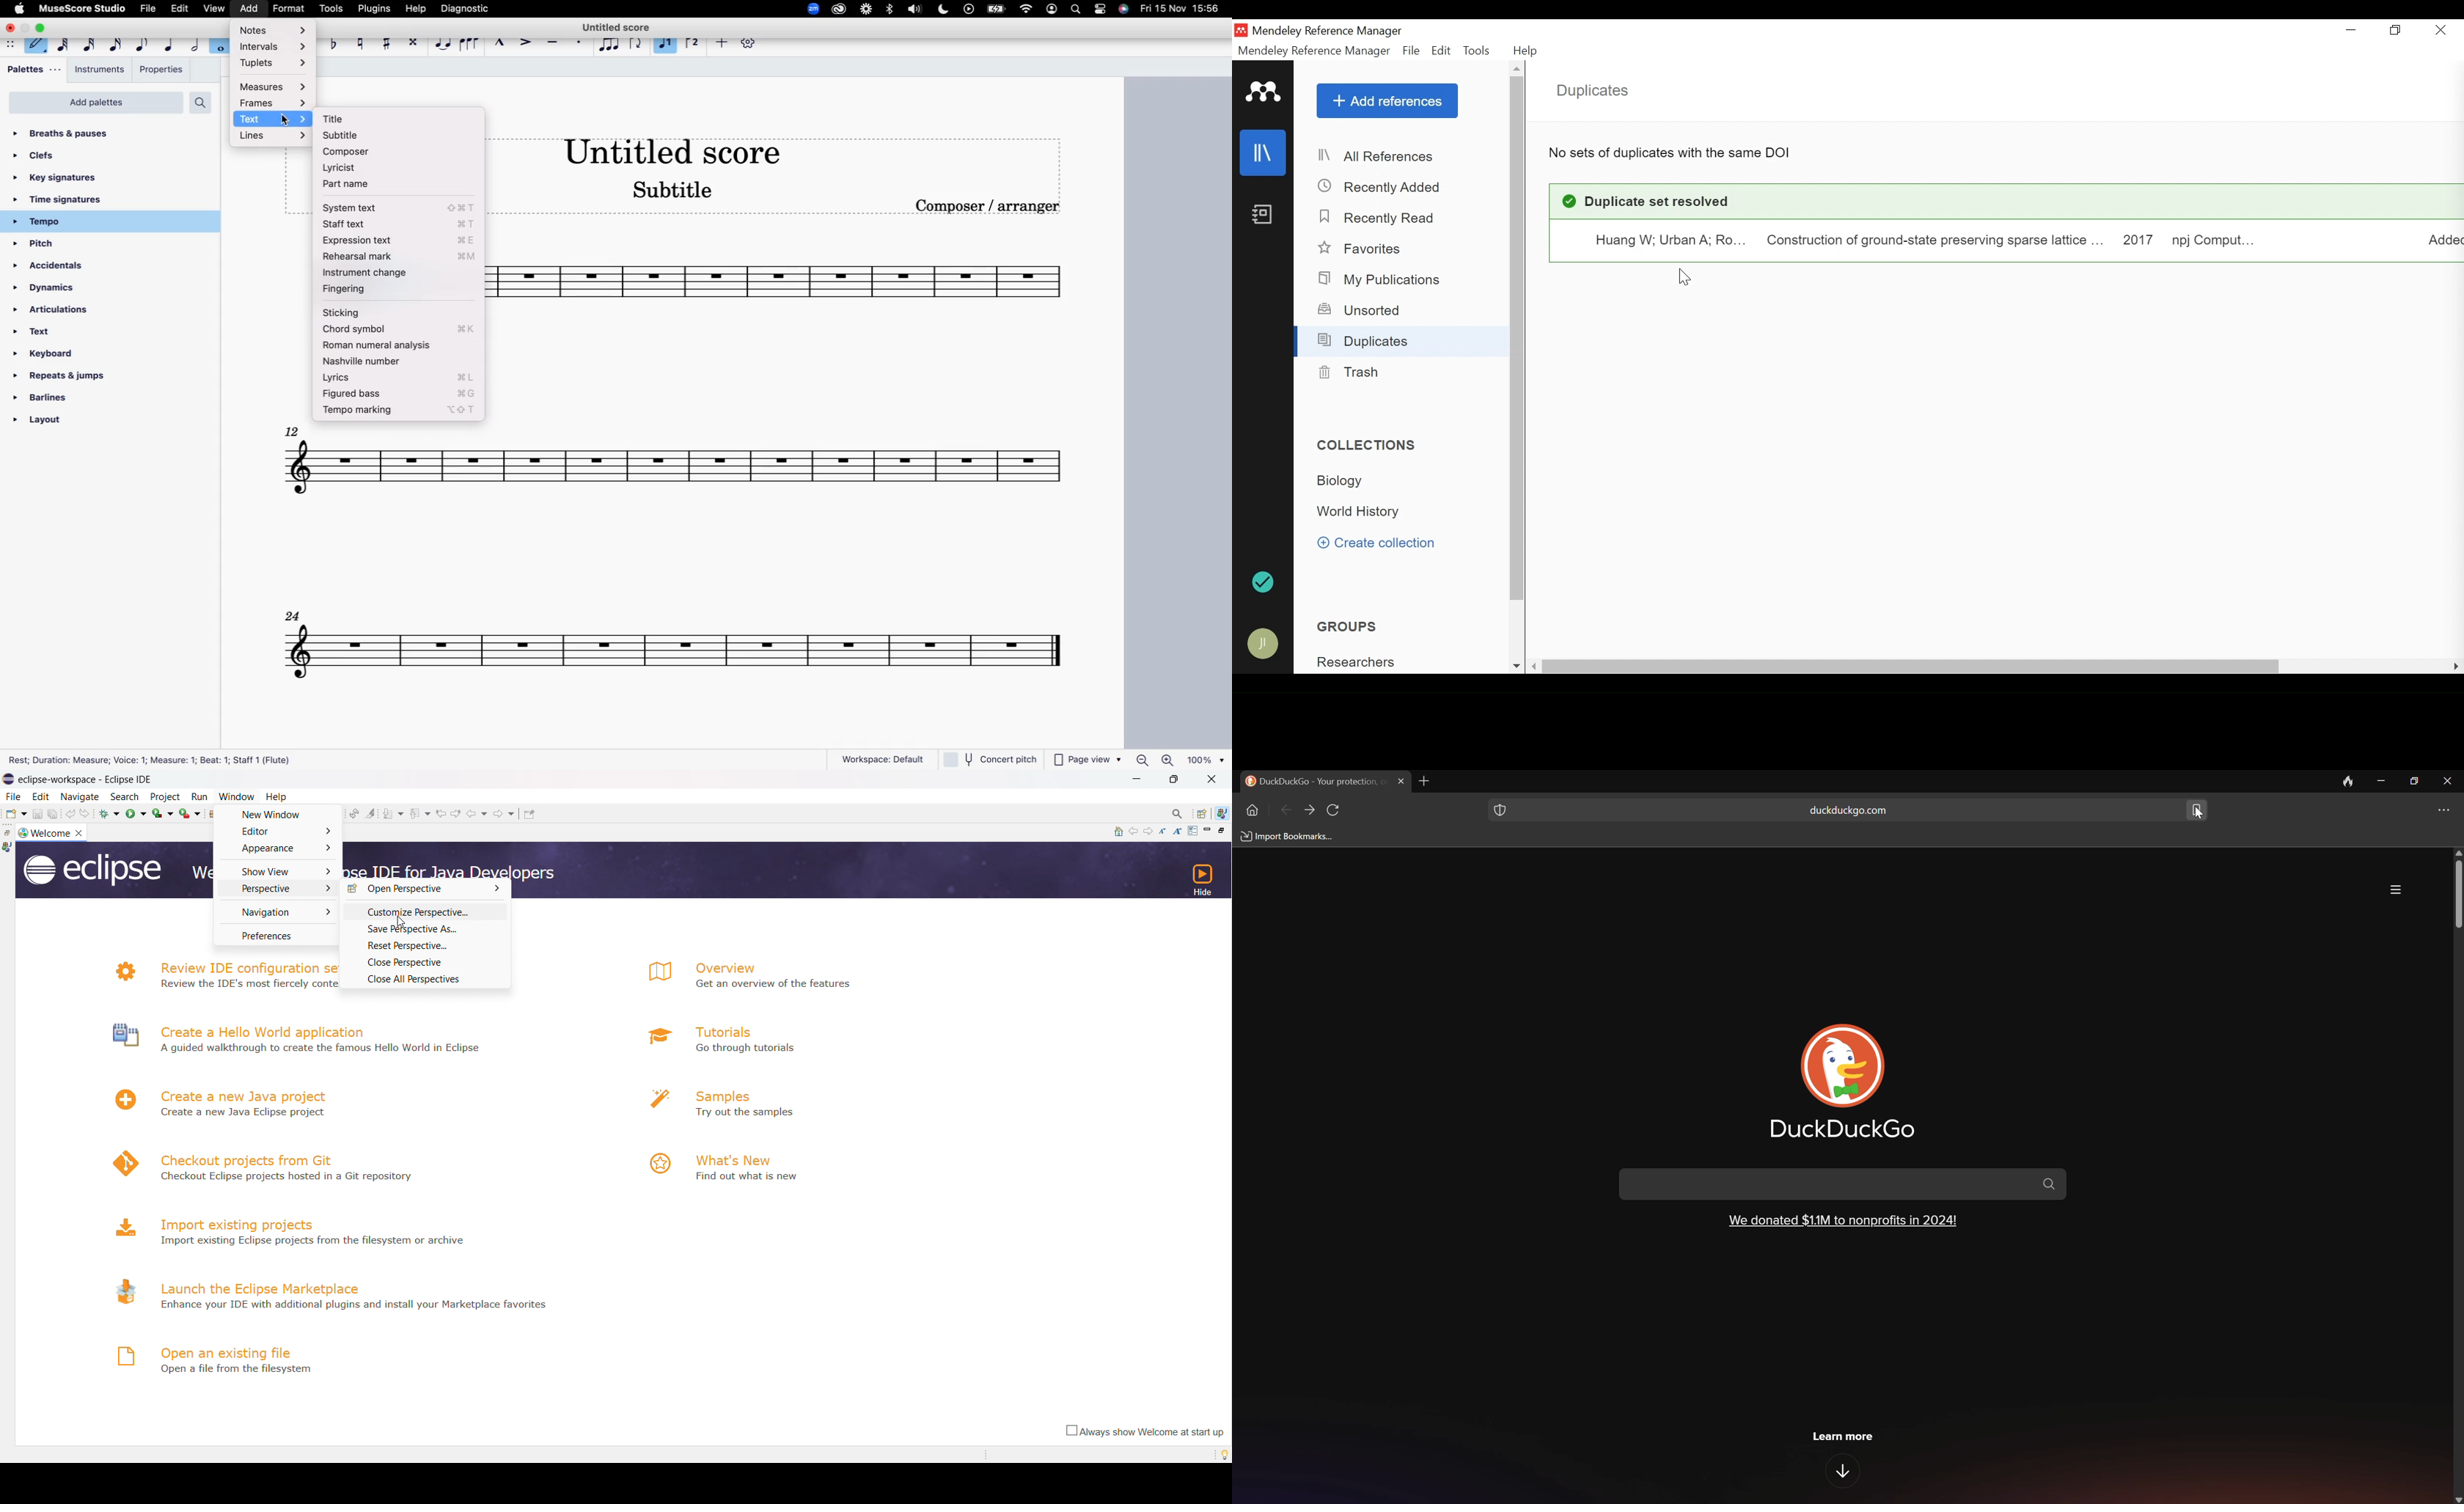 Image resolution: width=2464 pixels, height=1512 pixels. I want to click on articulations, so click(72, 312).